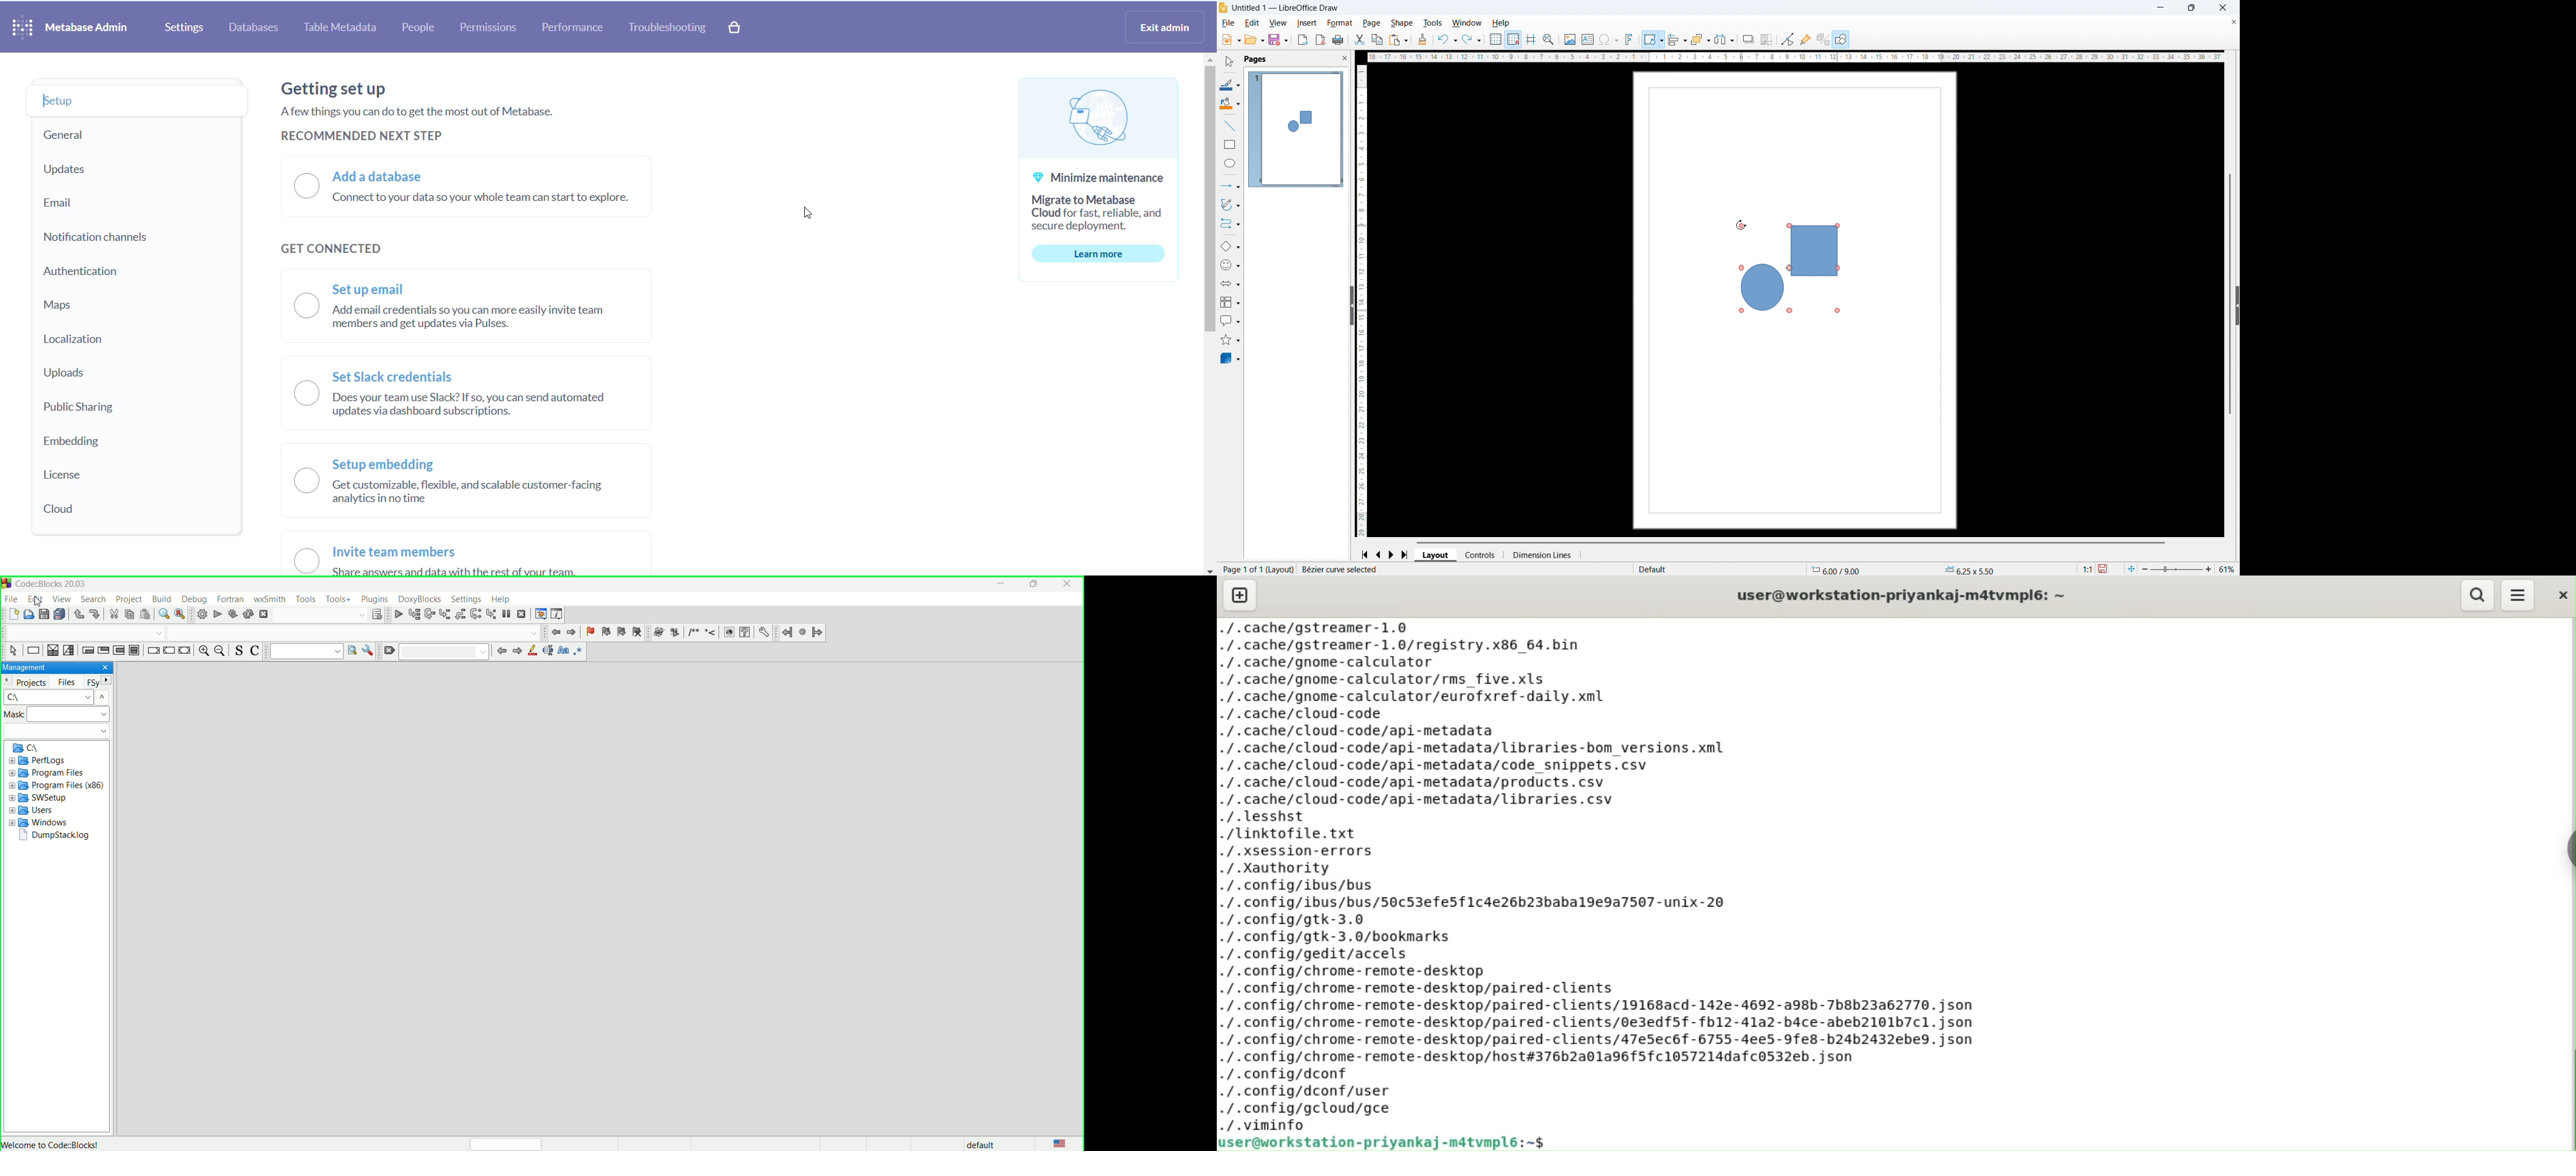 The height and width of the screenshot is (1176, 2576). I want to click on show the select target, so click(378, 614).